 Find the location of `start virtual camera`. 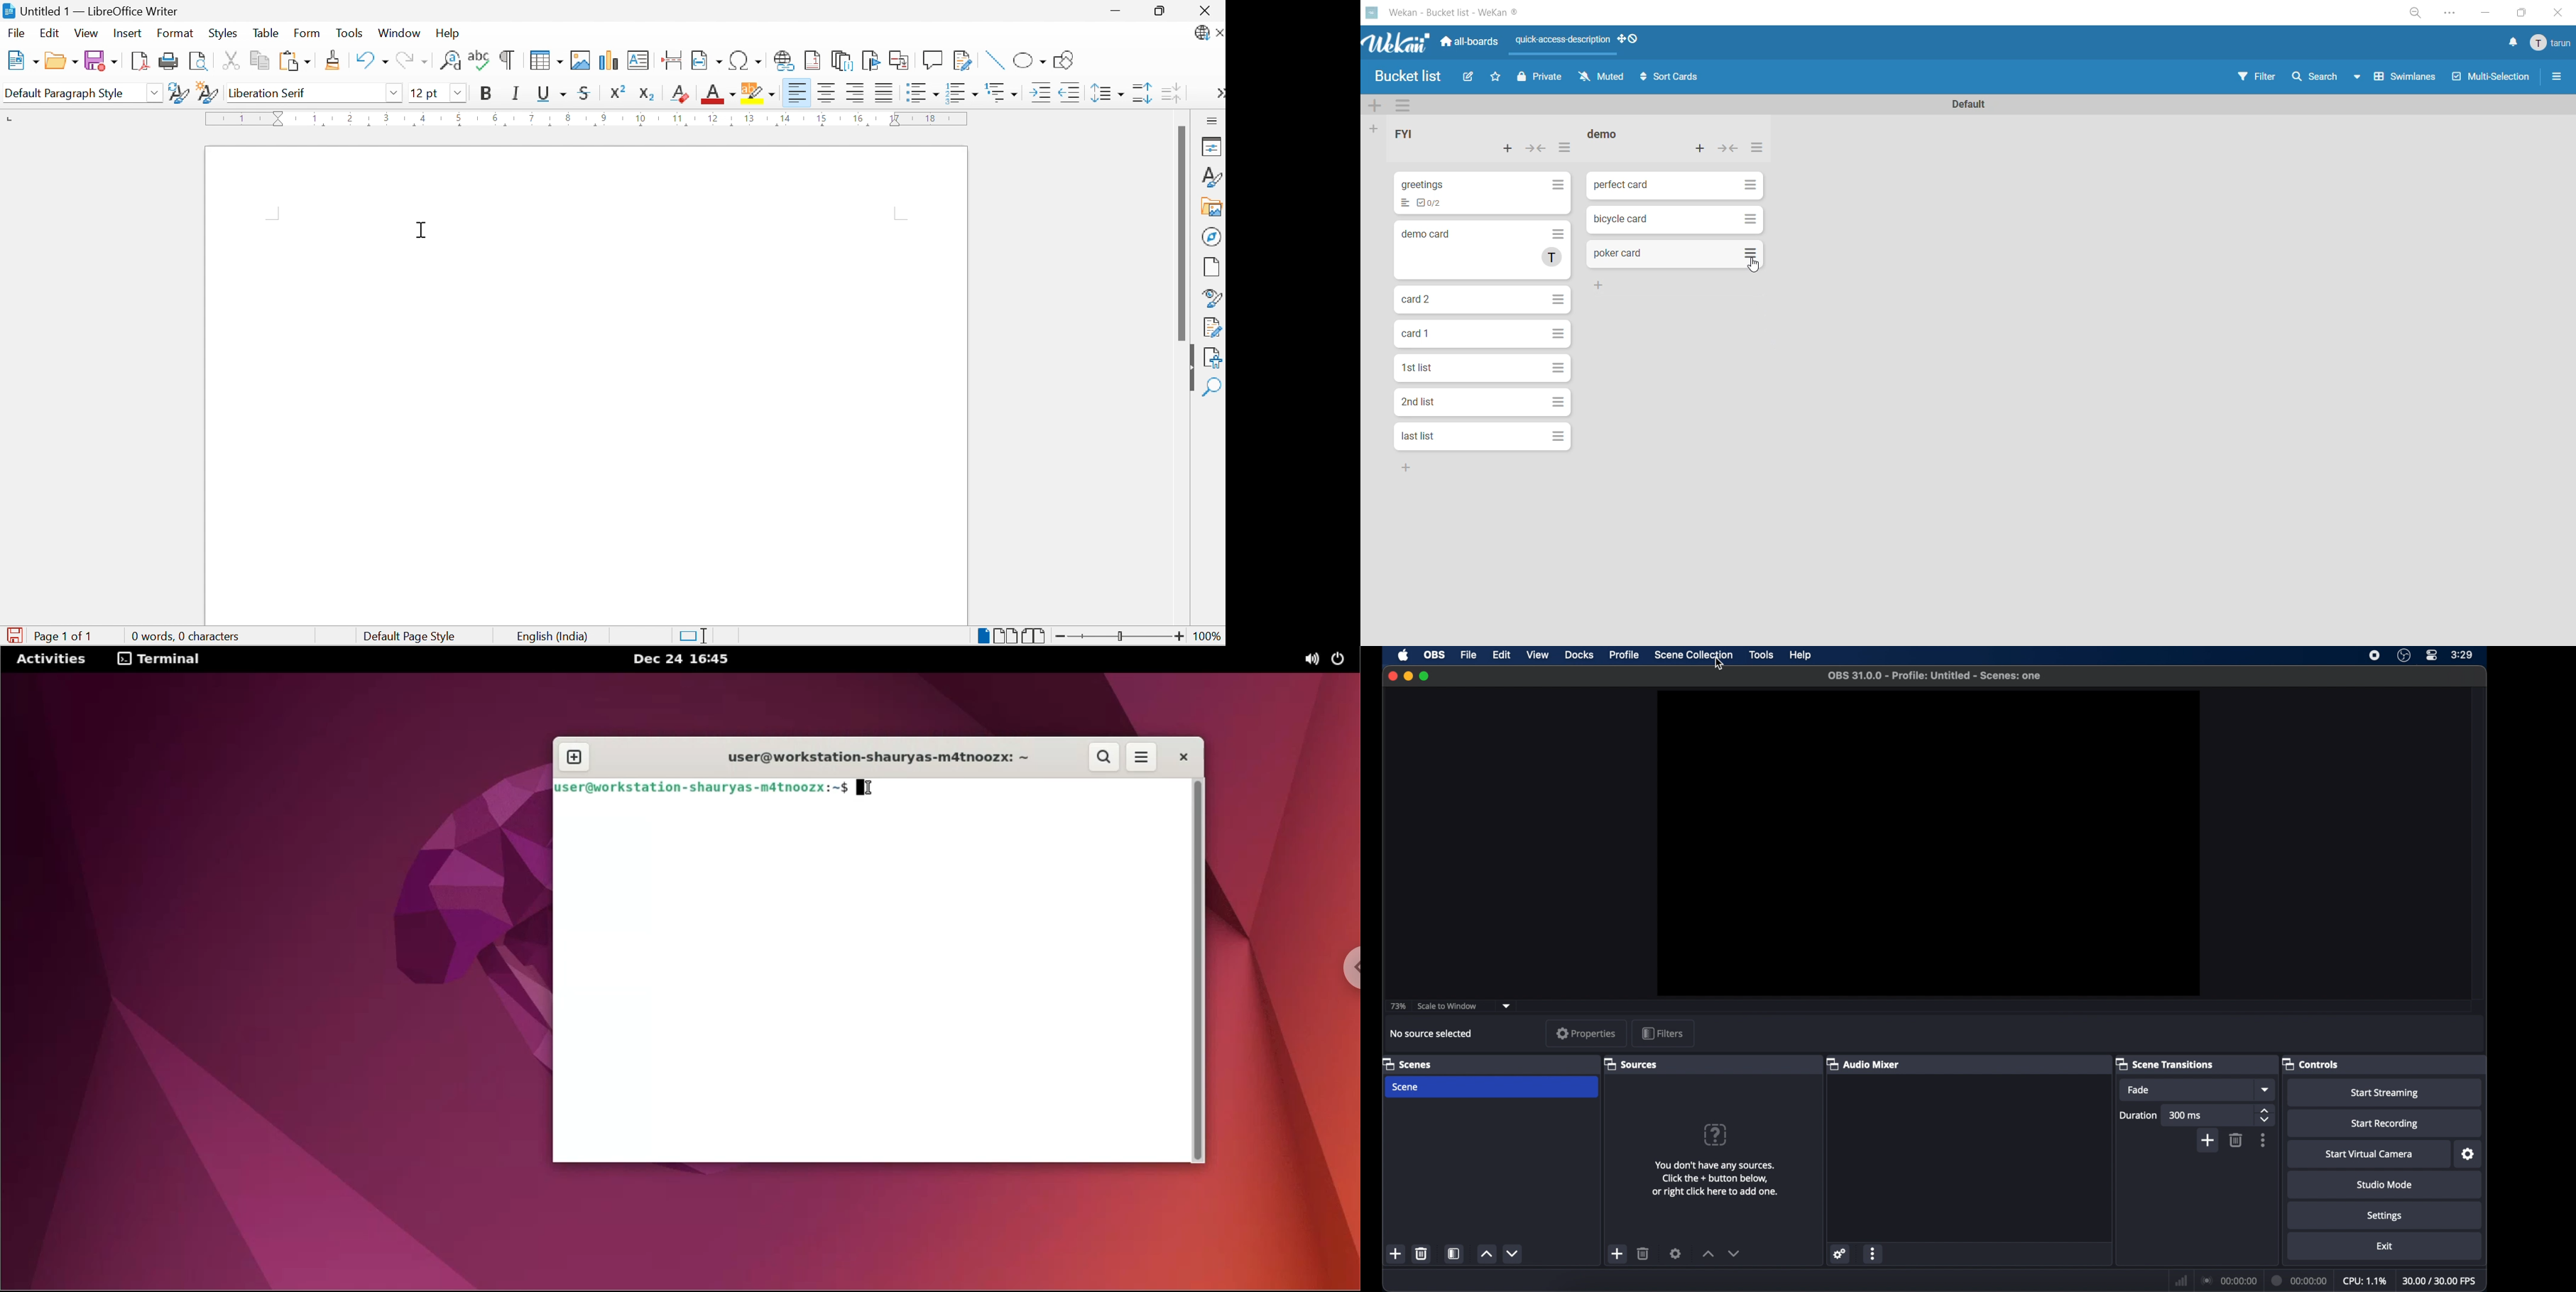

start virtual camera is located at coordinates (2369, 1154).